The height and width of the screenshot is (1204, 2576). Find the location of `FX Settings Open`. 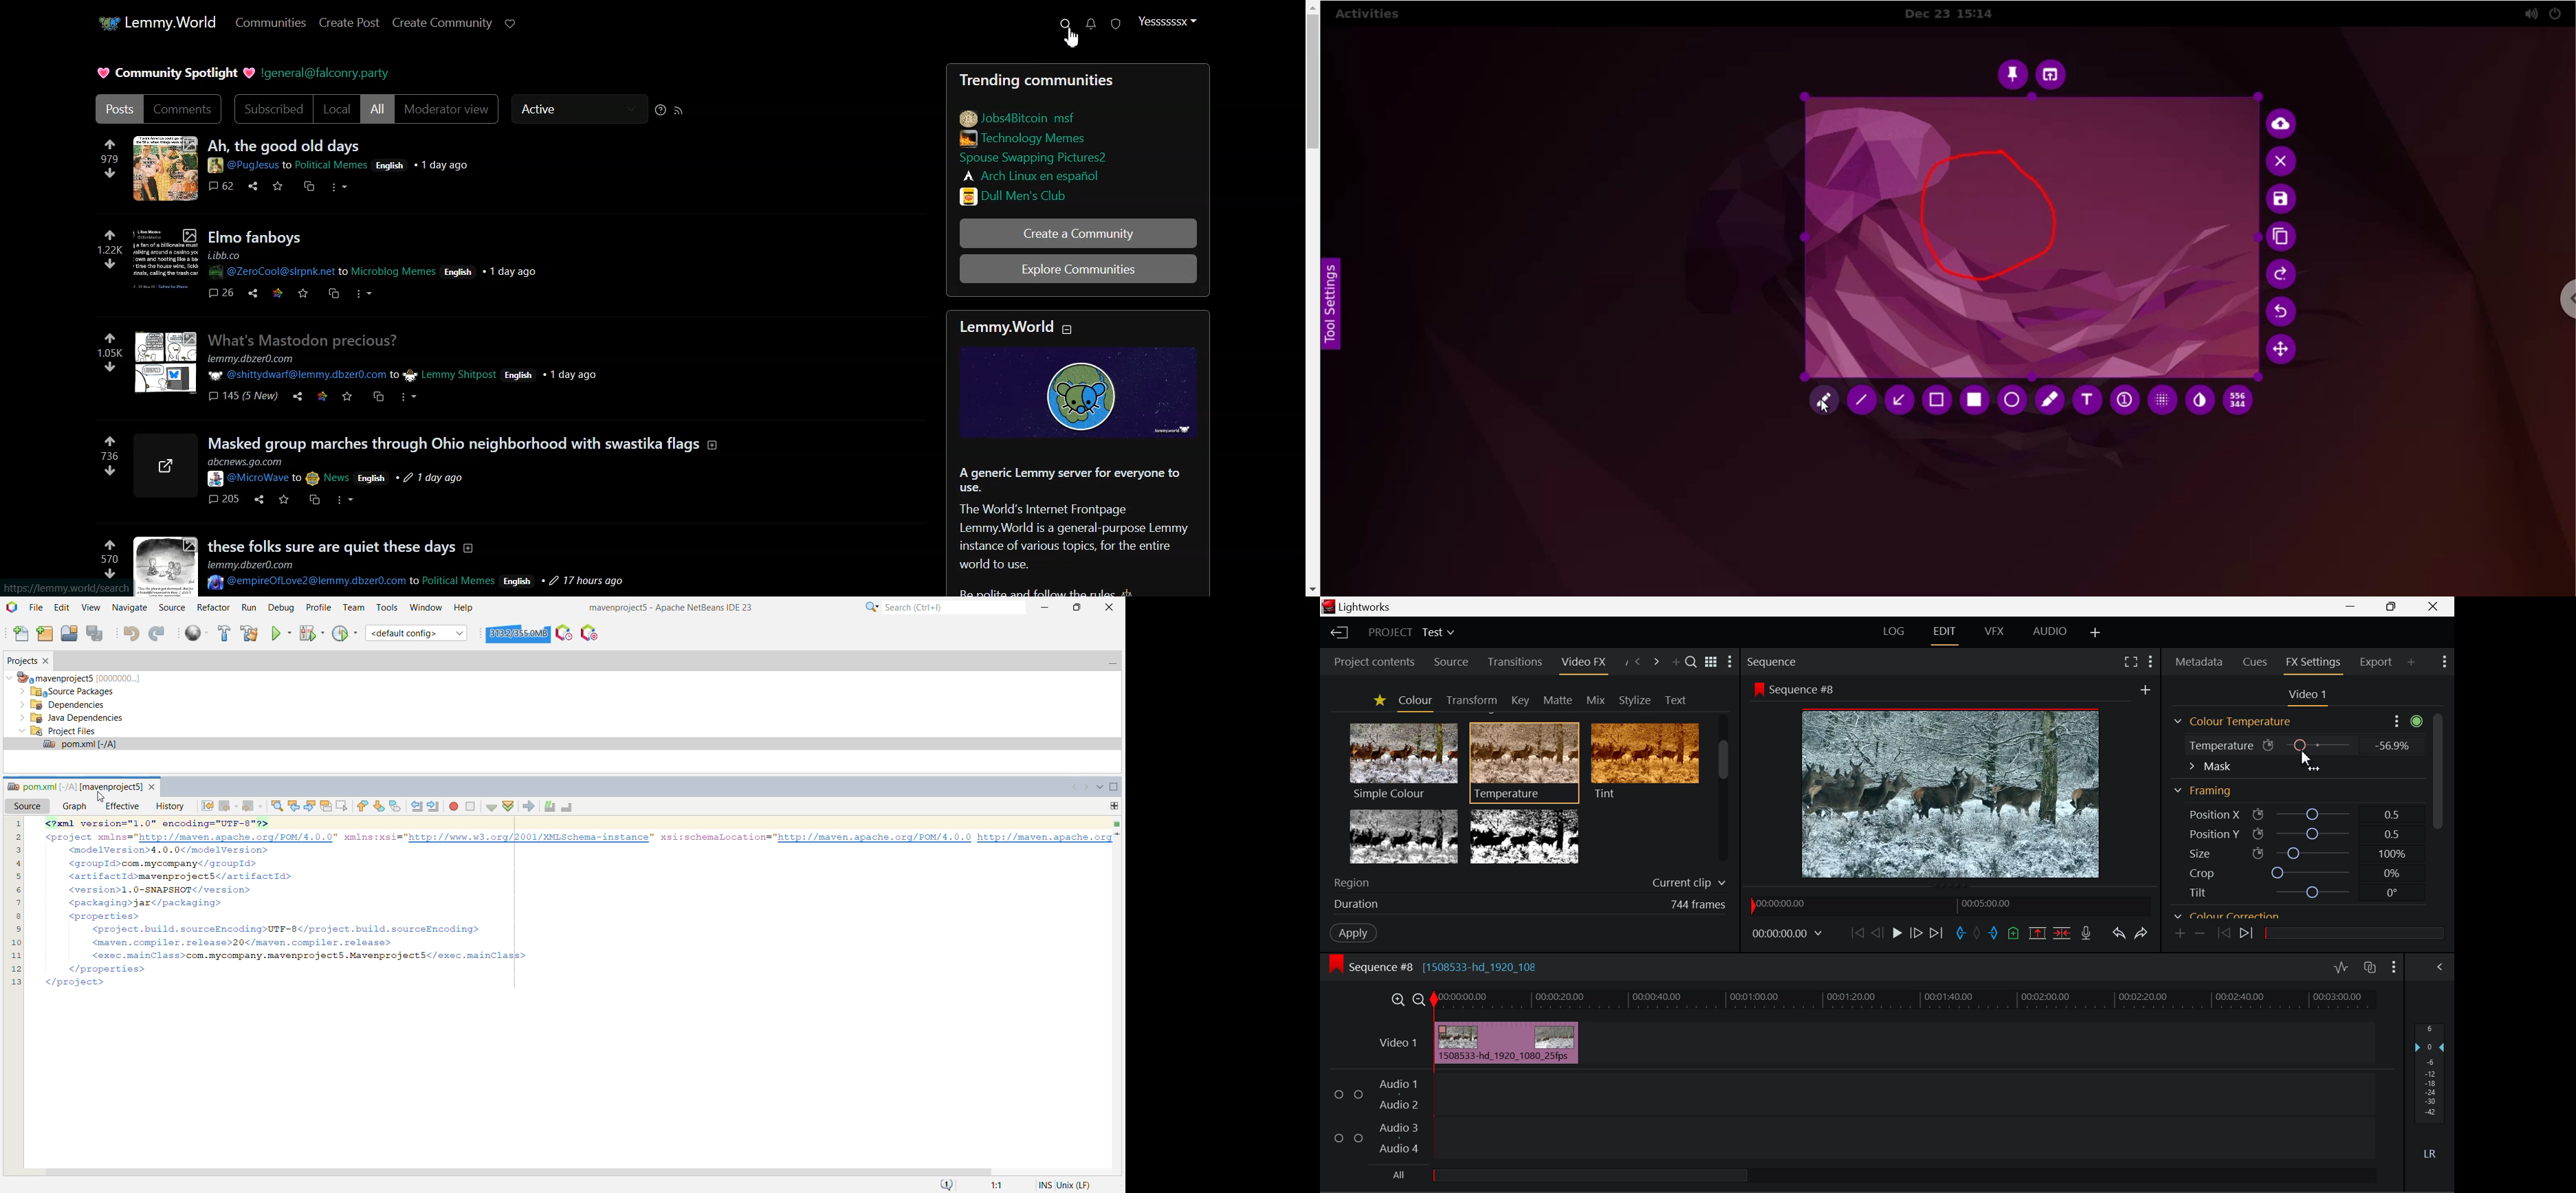

FX Settings Open is located at coordinates (2314, 663).